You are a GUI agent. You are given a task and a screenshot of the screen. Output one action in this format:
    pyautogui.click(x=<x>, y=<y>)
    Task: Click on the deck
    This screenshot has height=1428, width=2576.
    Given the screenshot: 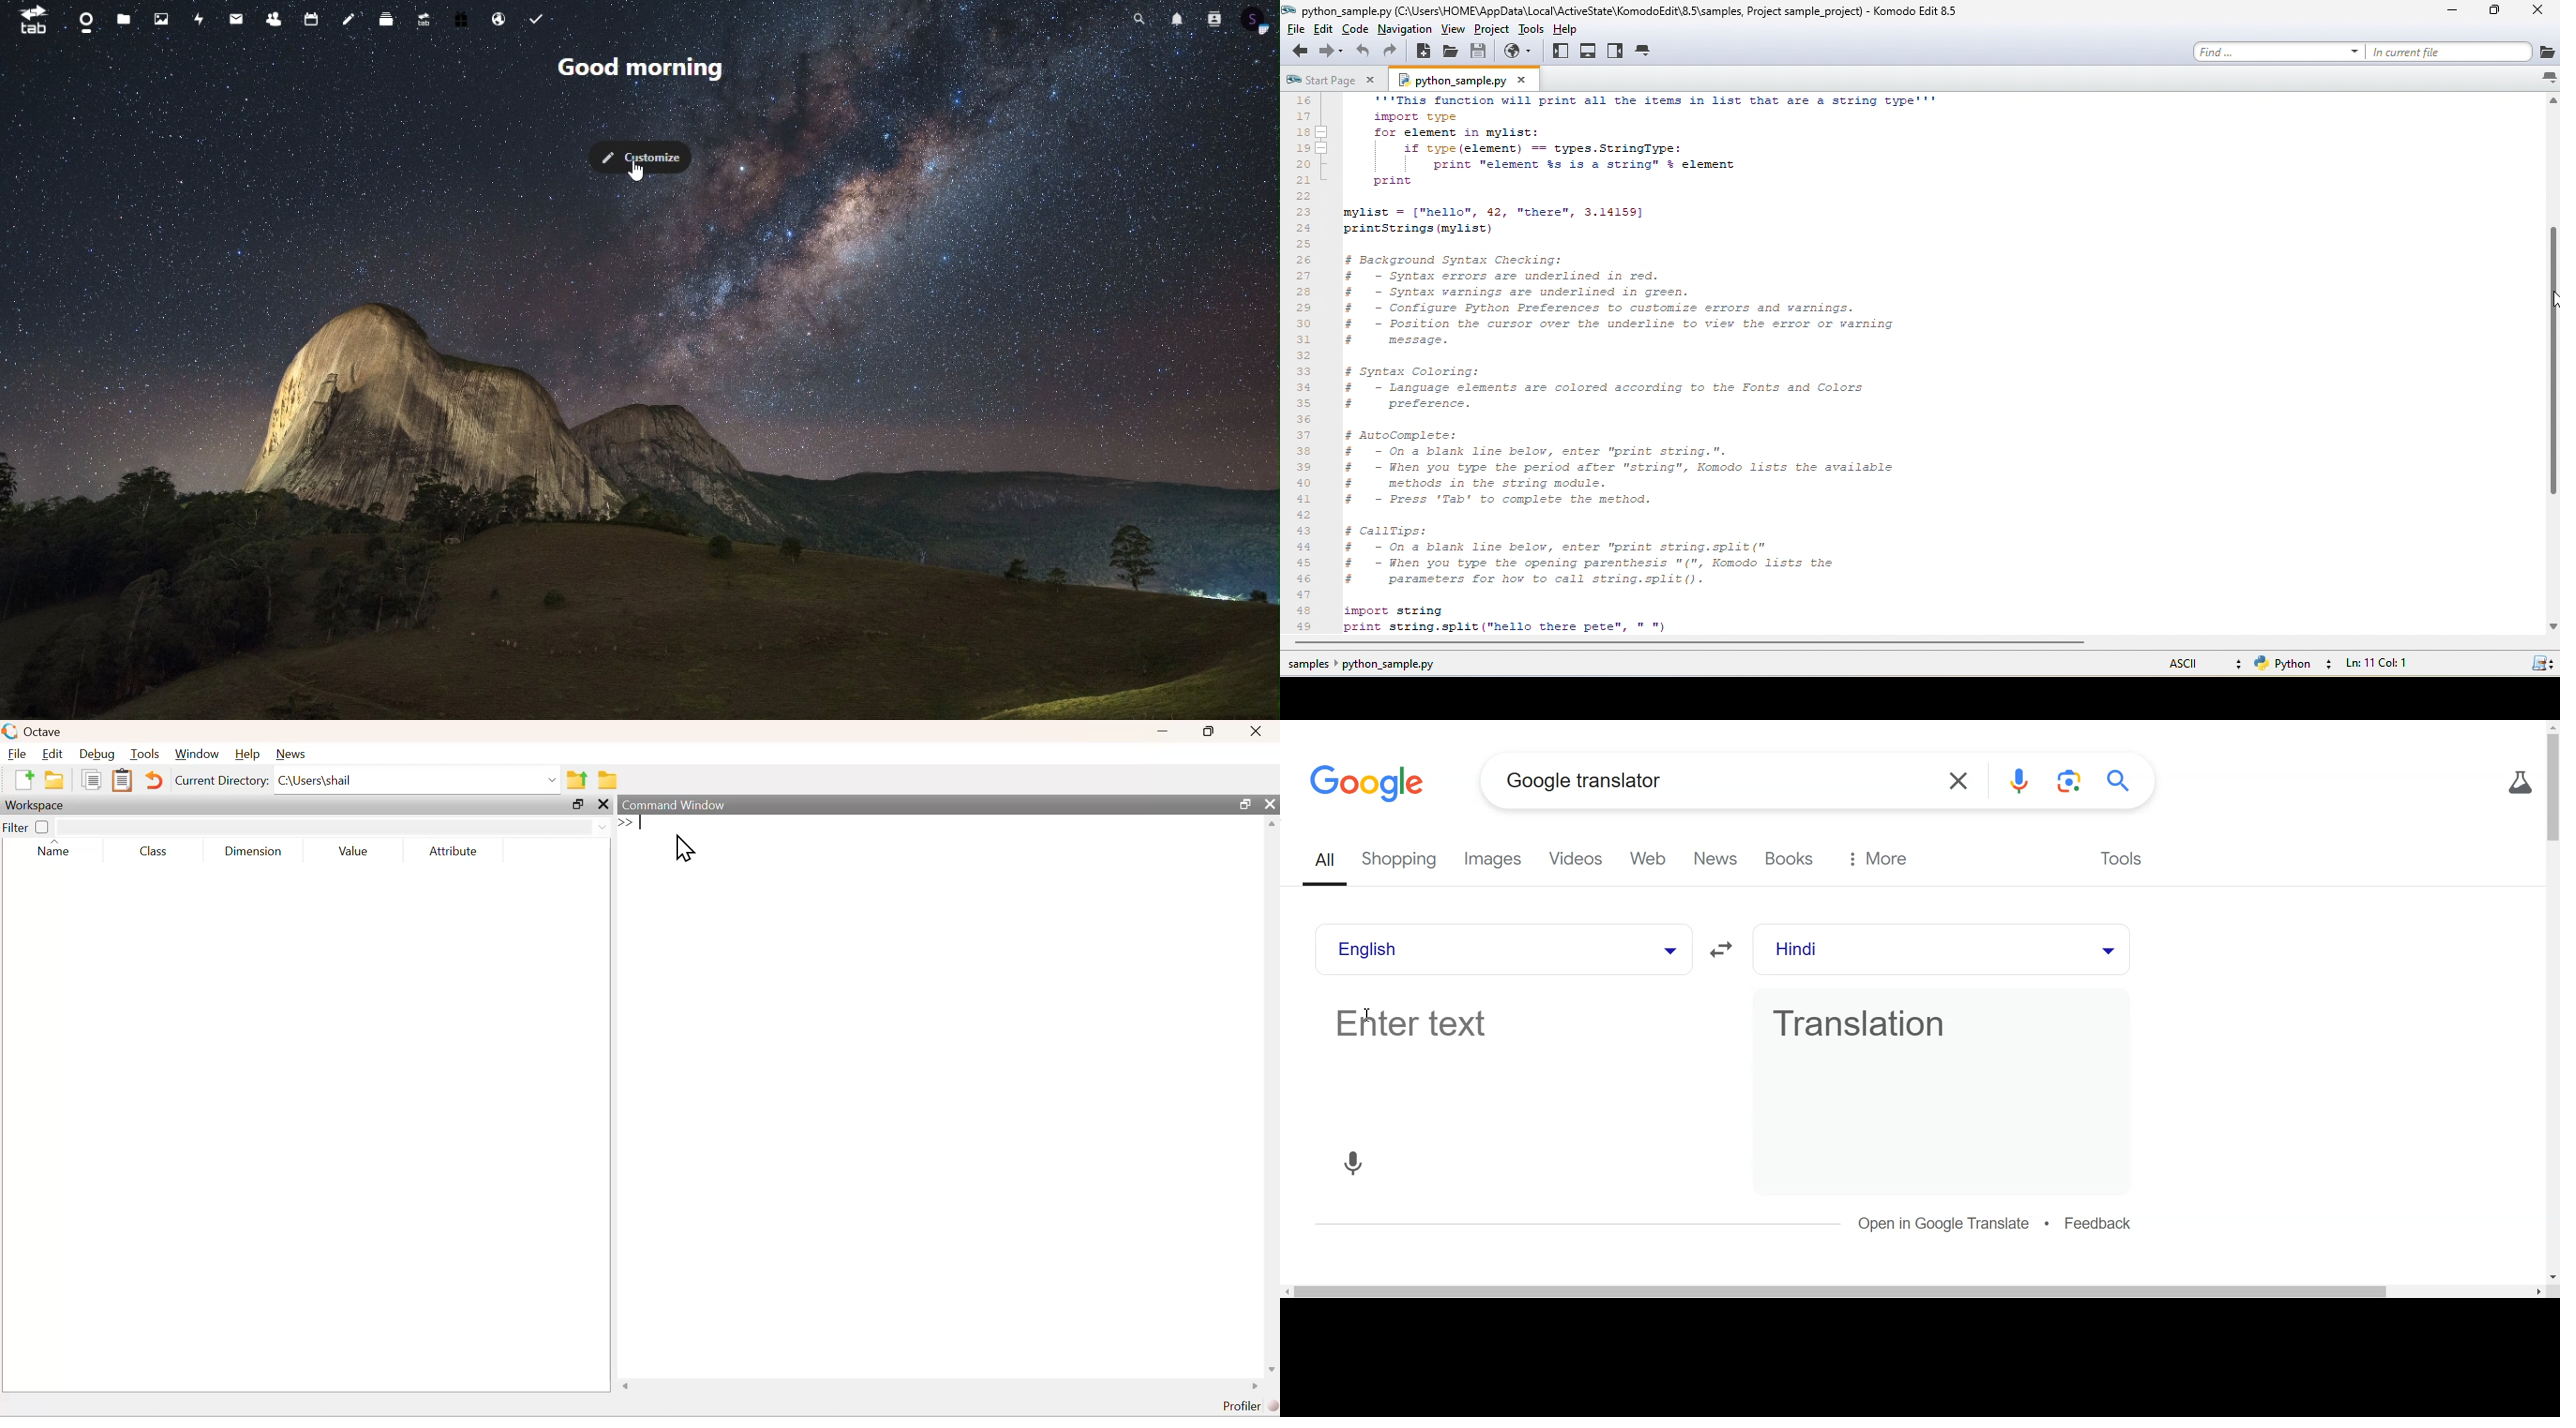 What is the action you would take?
    pyautogui.click(x=388, y=20)
    